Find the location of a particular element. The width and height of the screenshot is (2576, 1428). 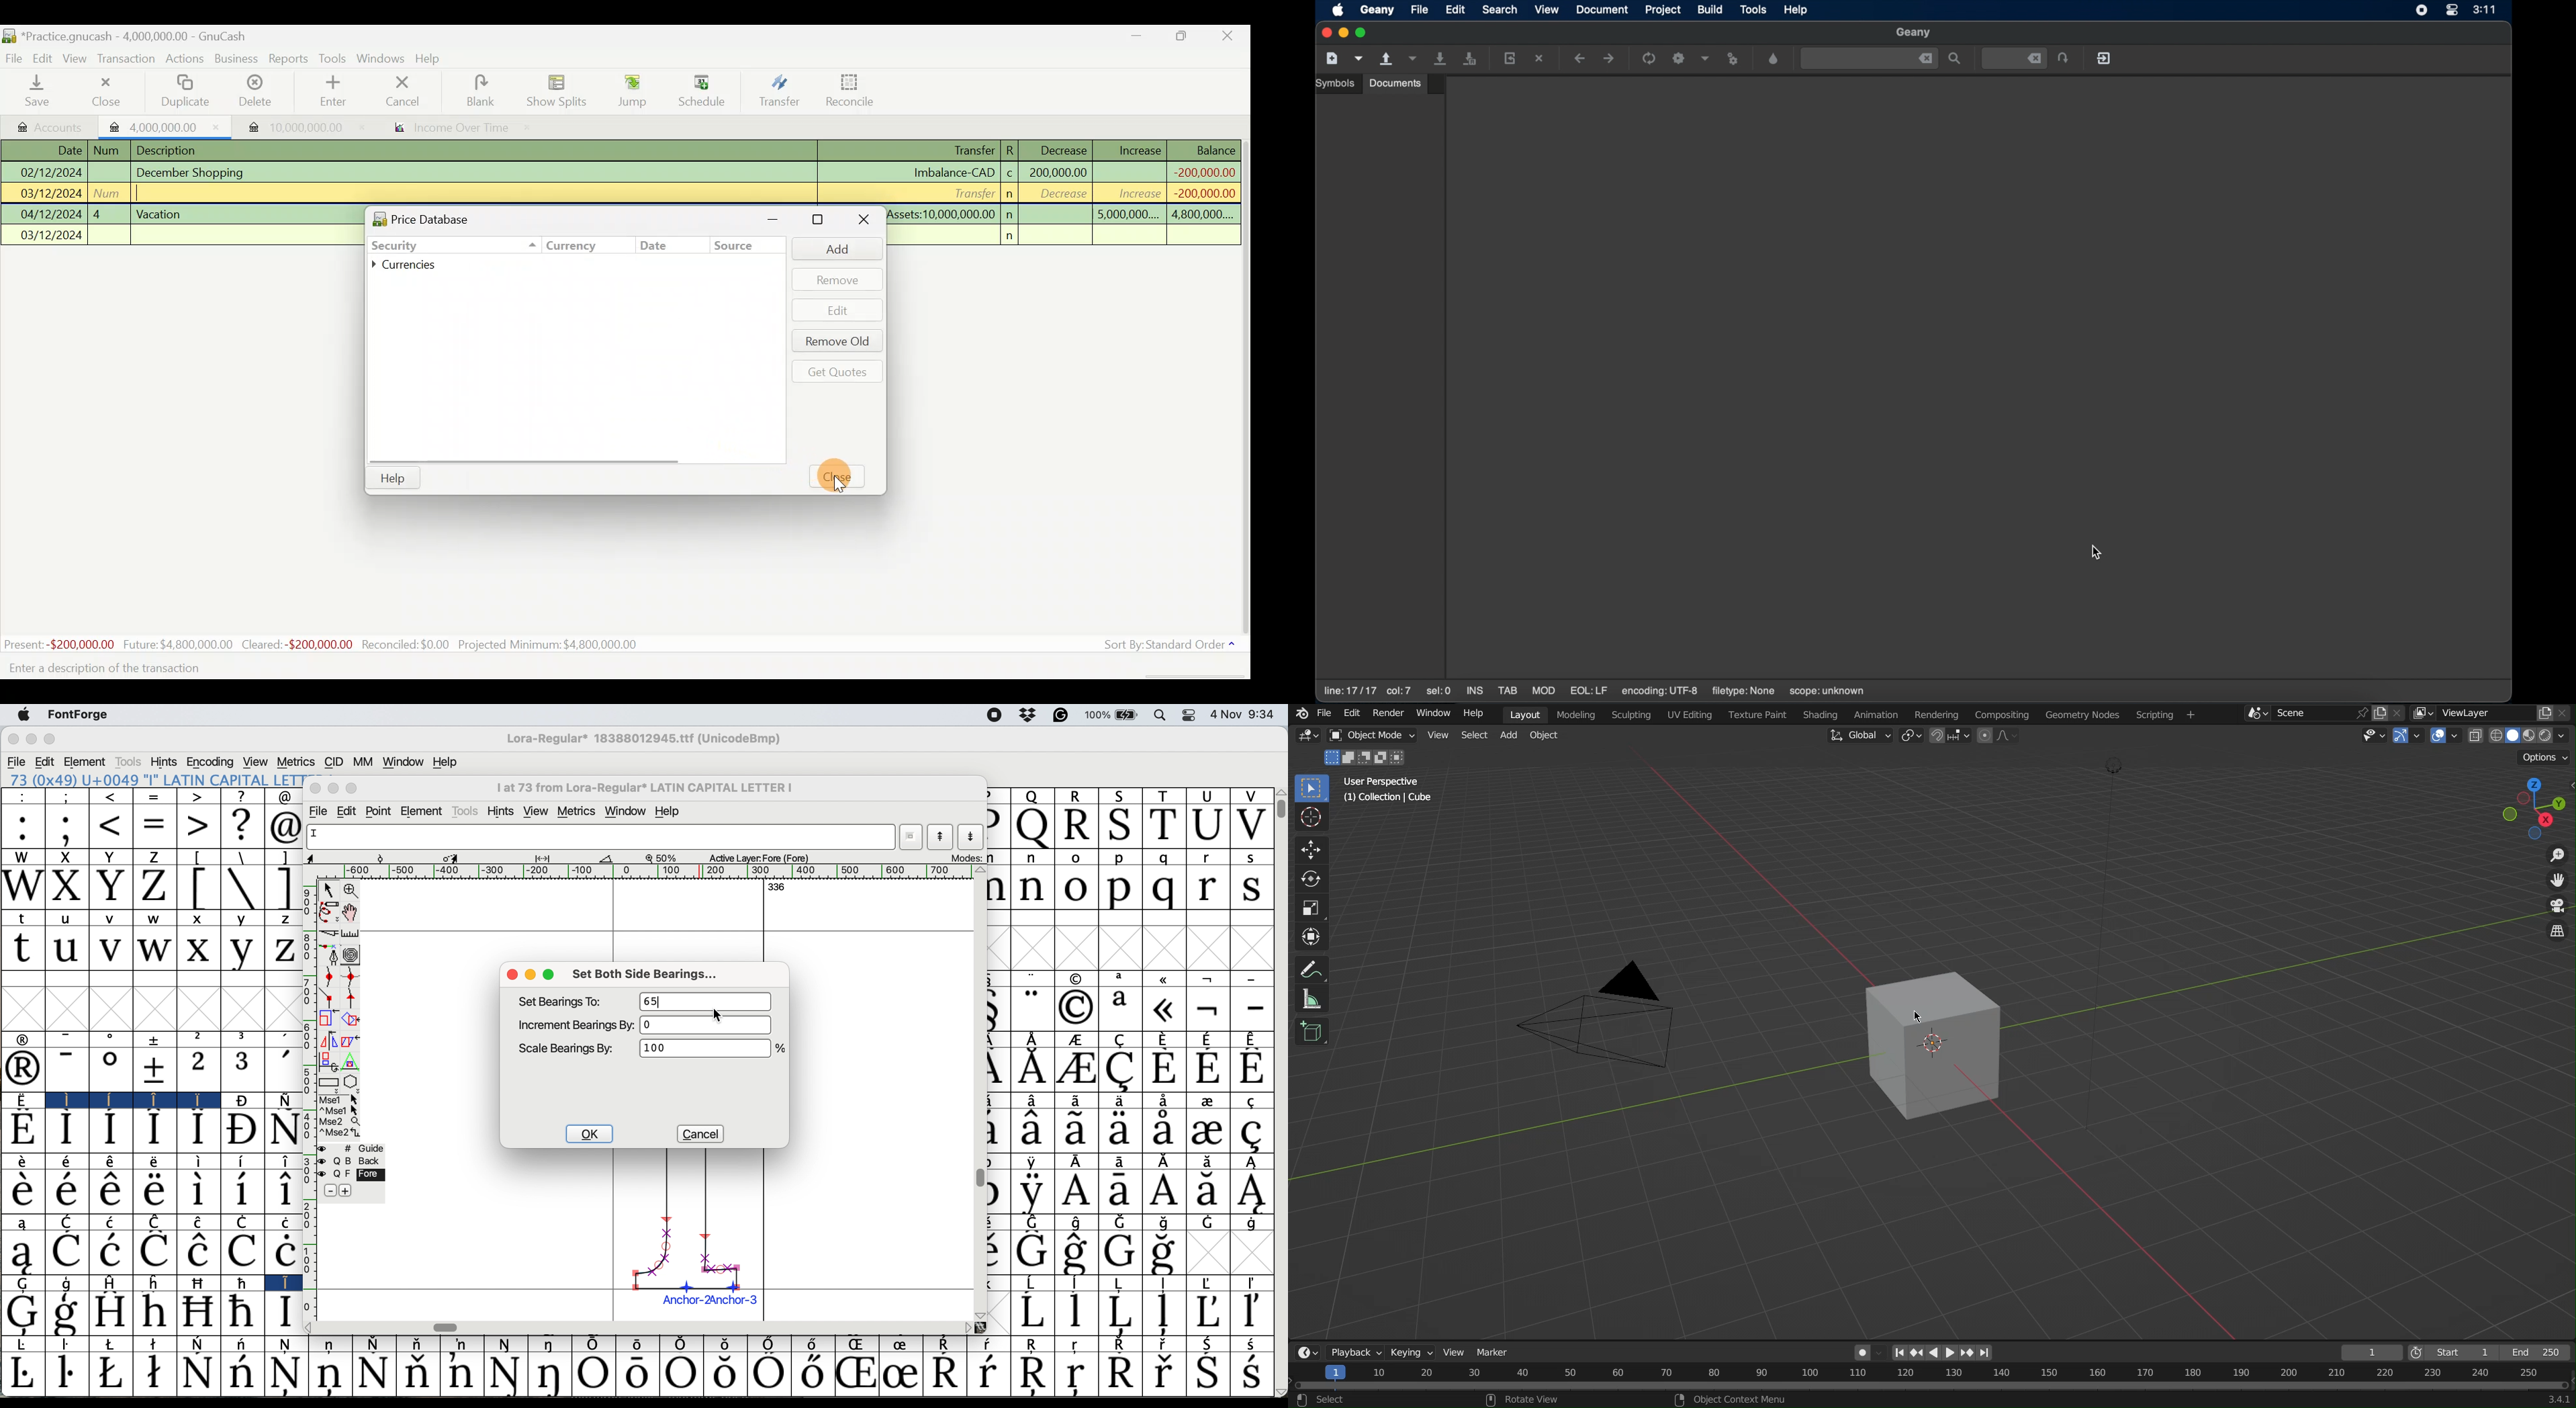

R is located at coordinates (1078, 826).